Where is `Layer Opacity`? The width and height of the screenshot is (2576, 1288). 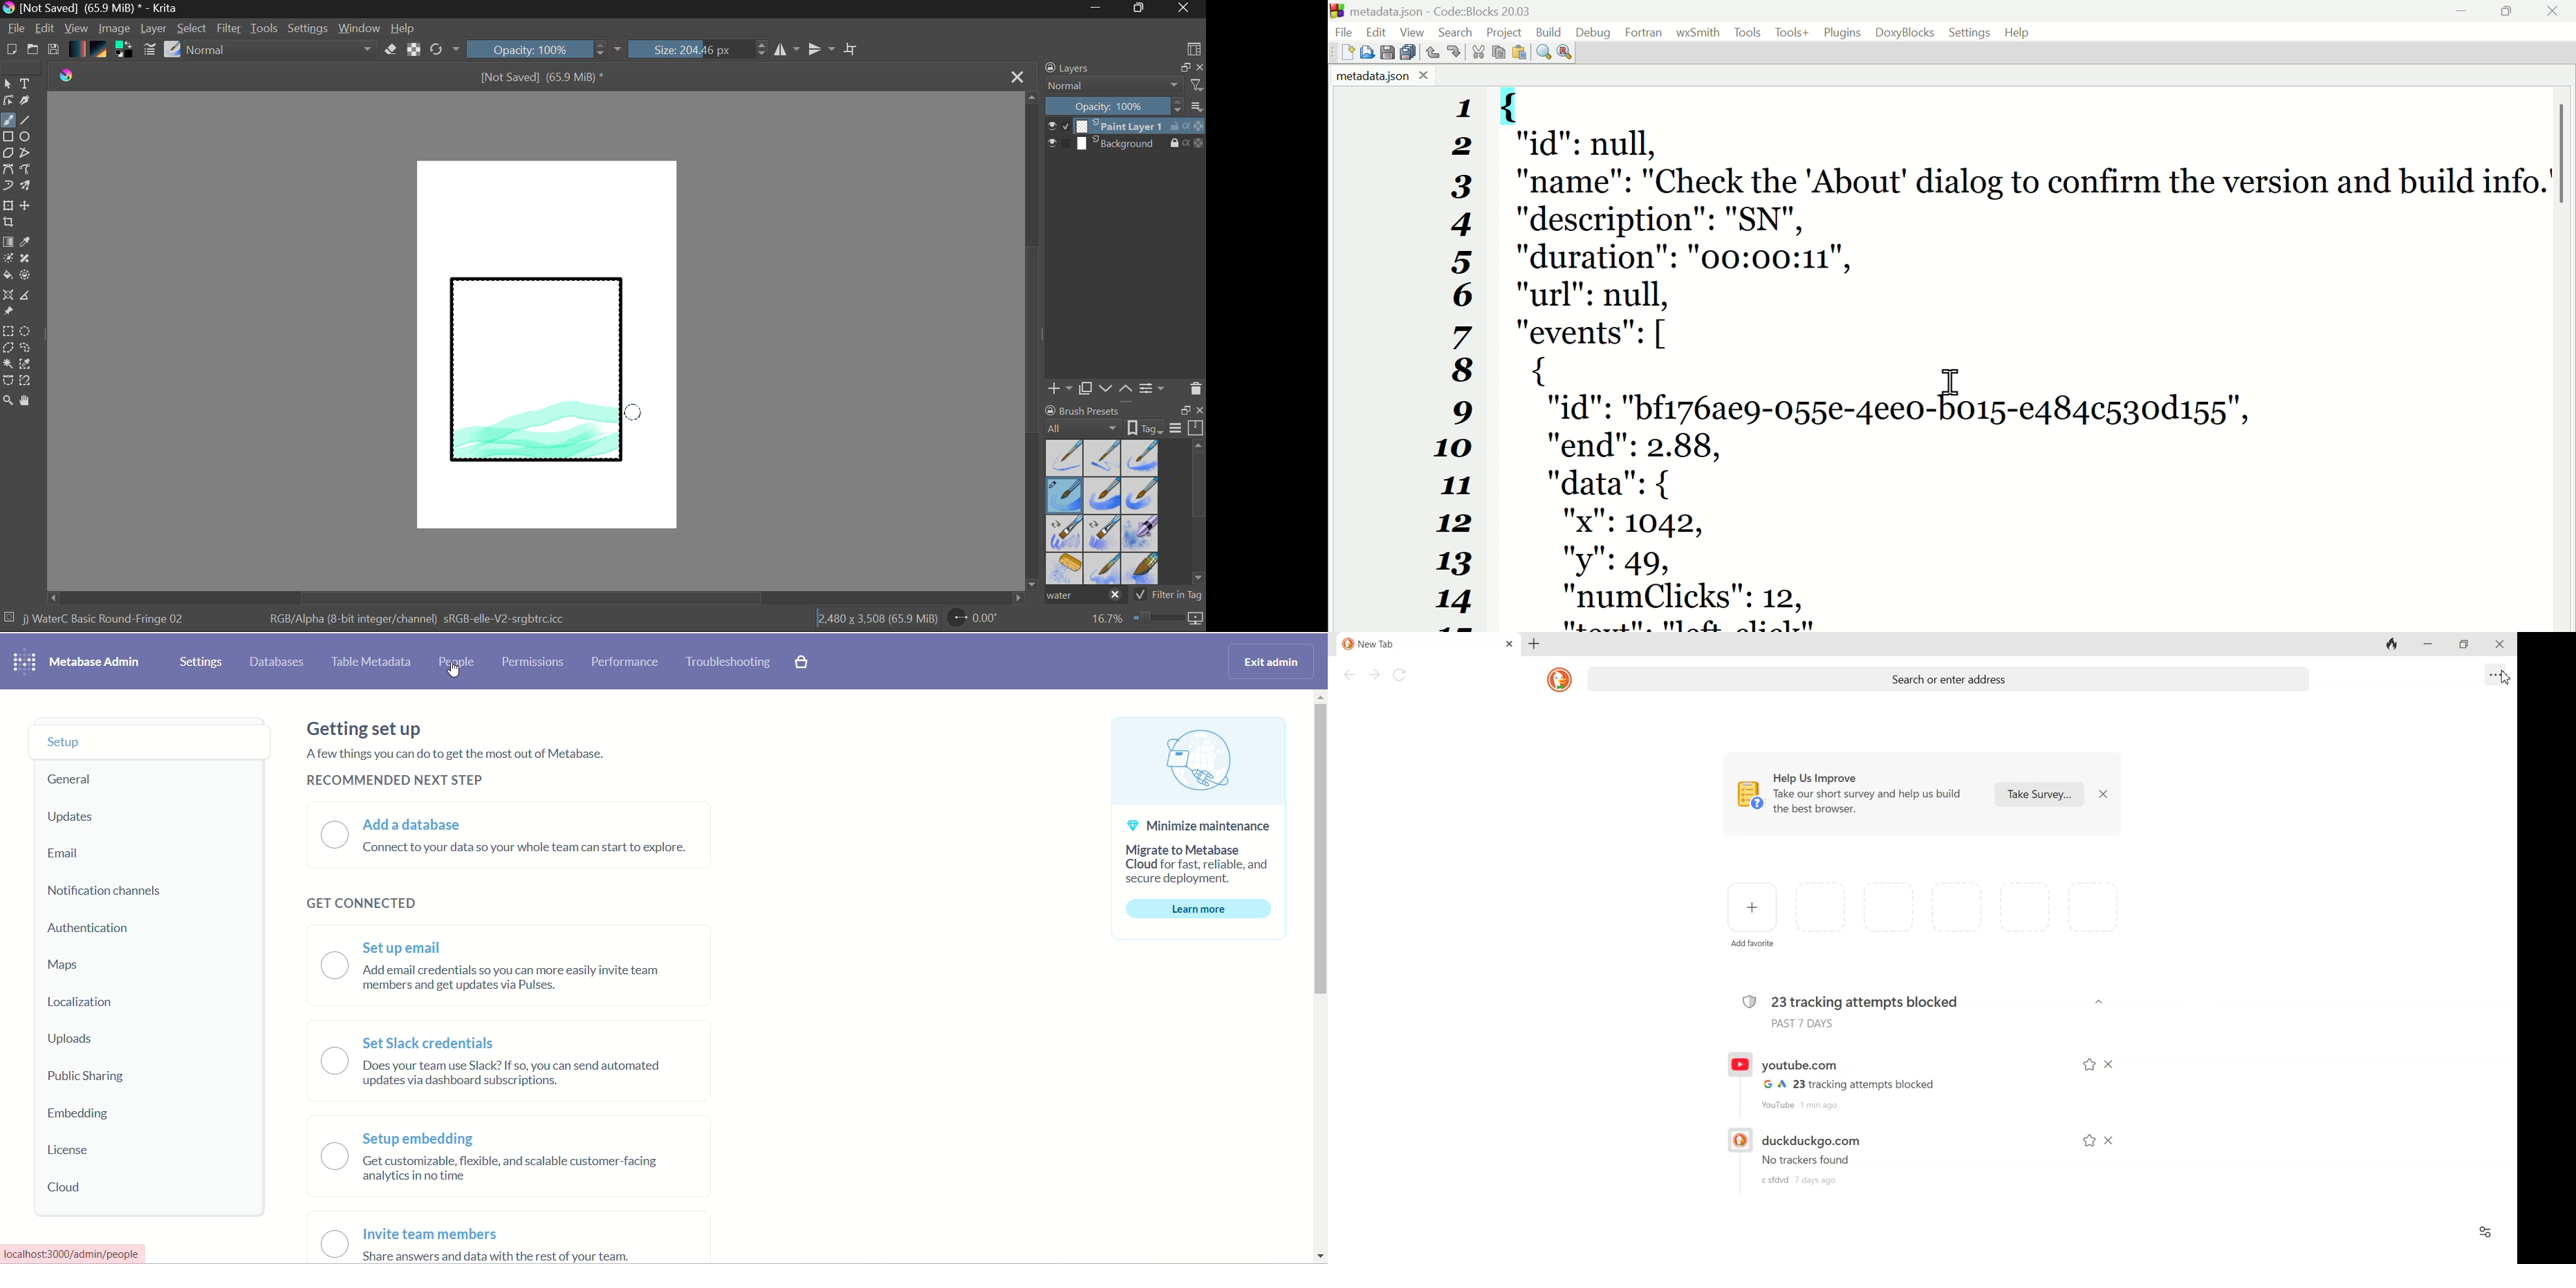
Layer Opacity is located at coordinates (1127, 107).